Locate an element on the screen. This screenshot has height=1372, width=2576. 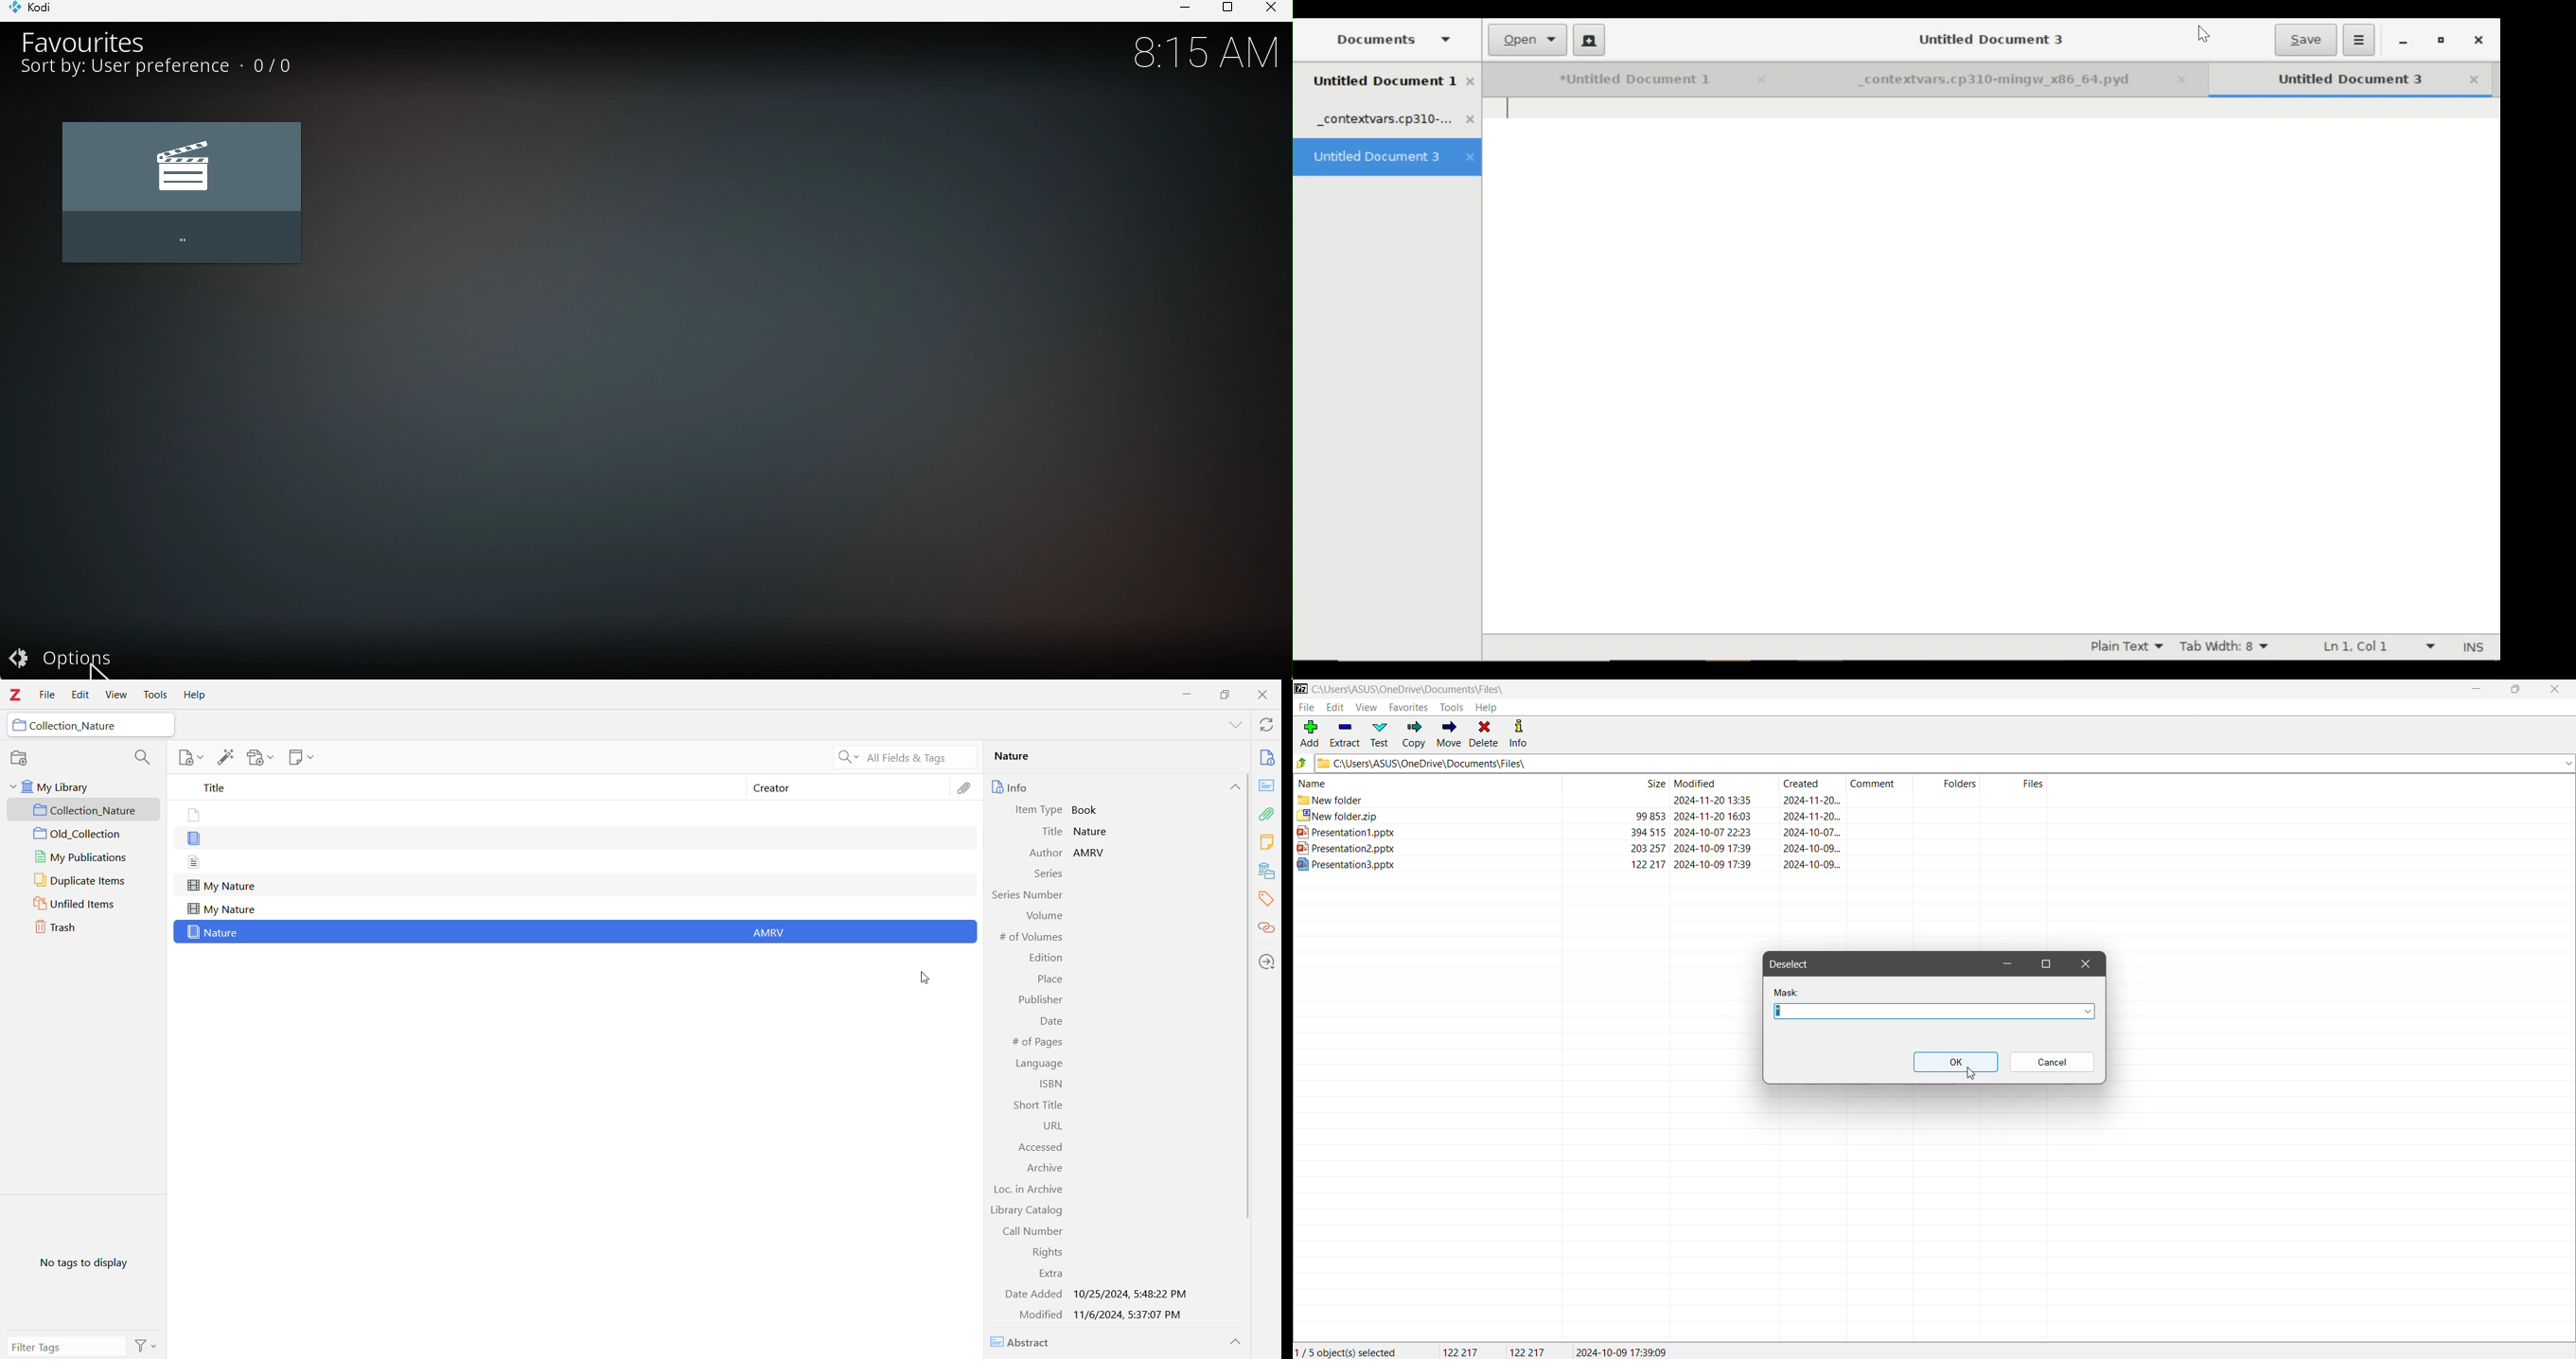
Language is located at coordinates (1041, 1063).